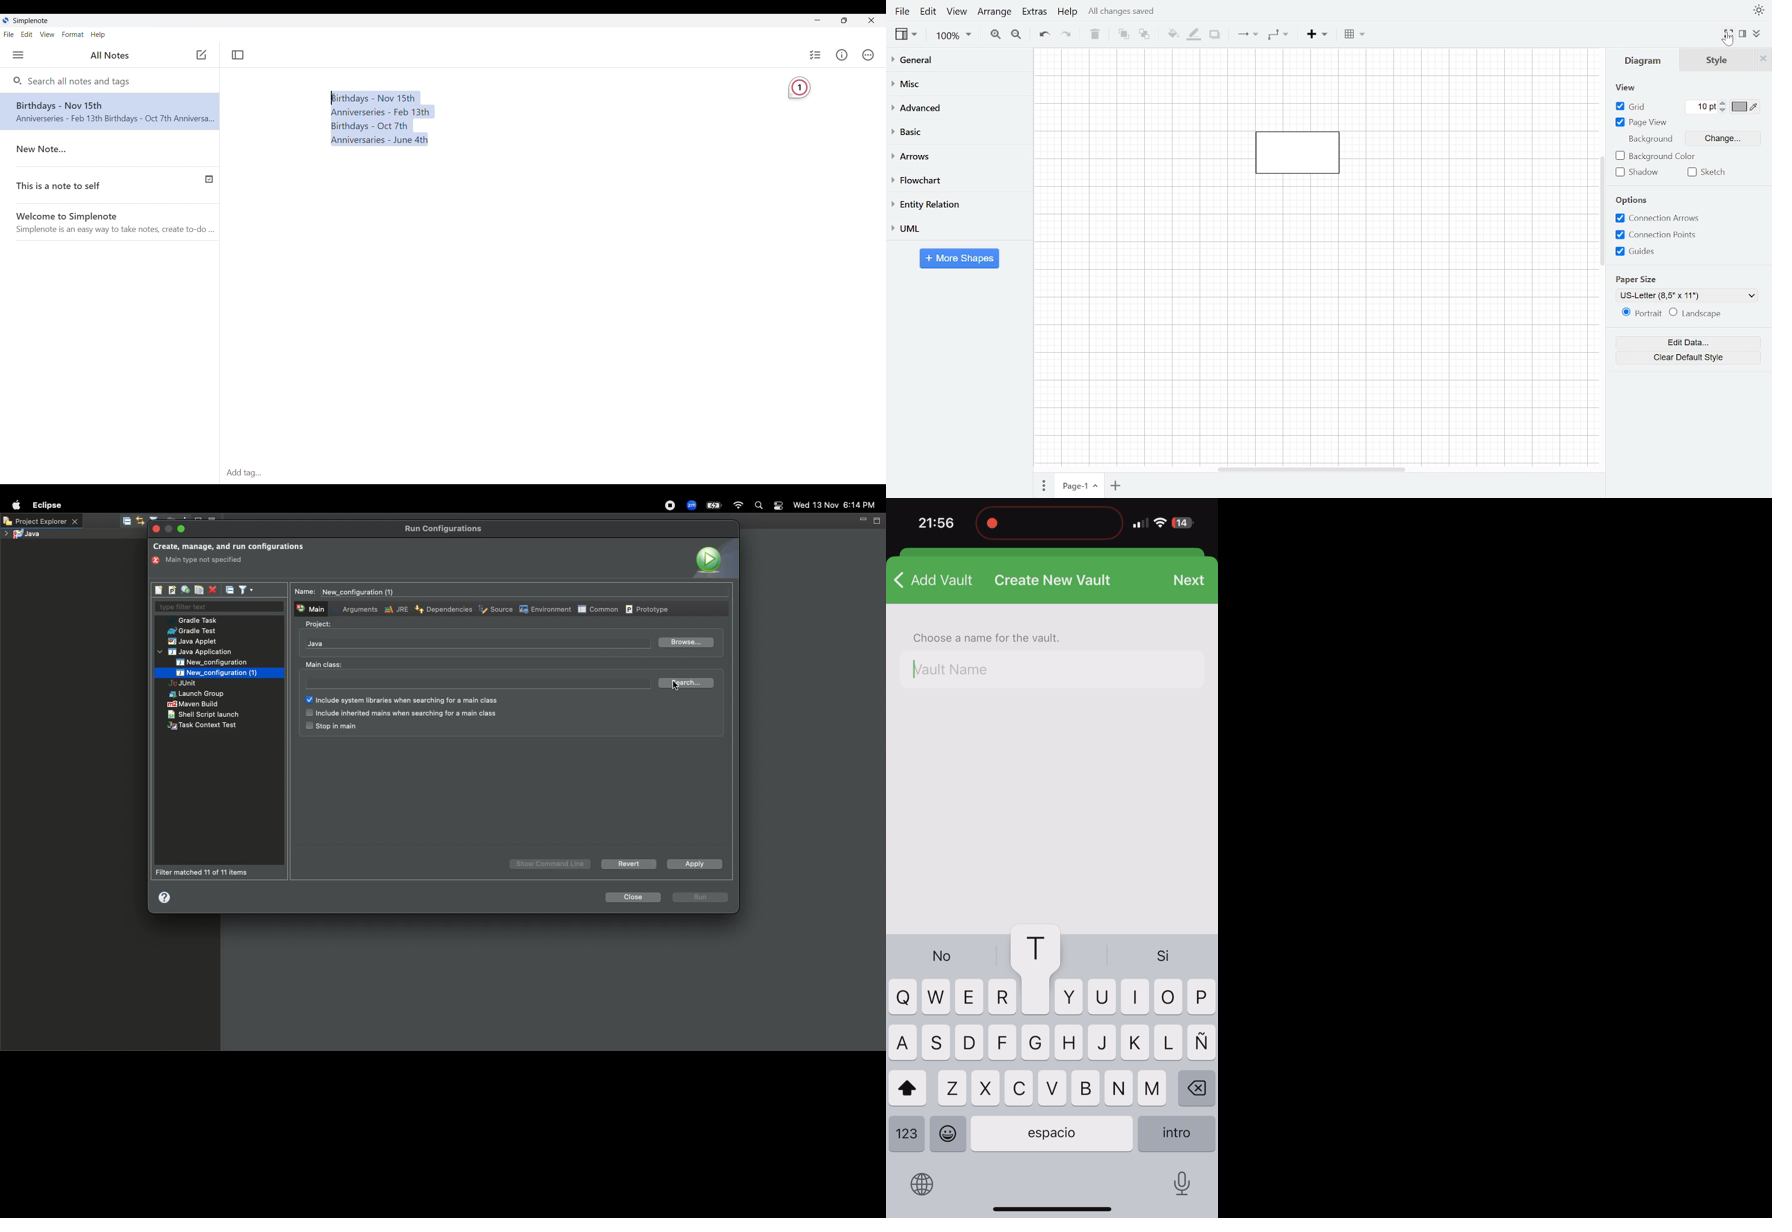 The width and height of the screenshot is (1792, 1232). I want to click on Zoom in, so click(995, 35).